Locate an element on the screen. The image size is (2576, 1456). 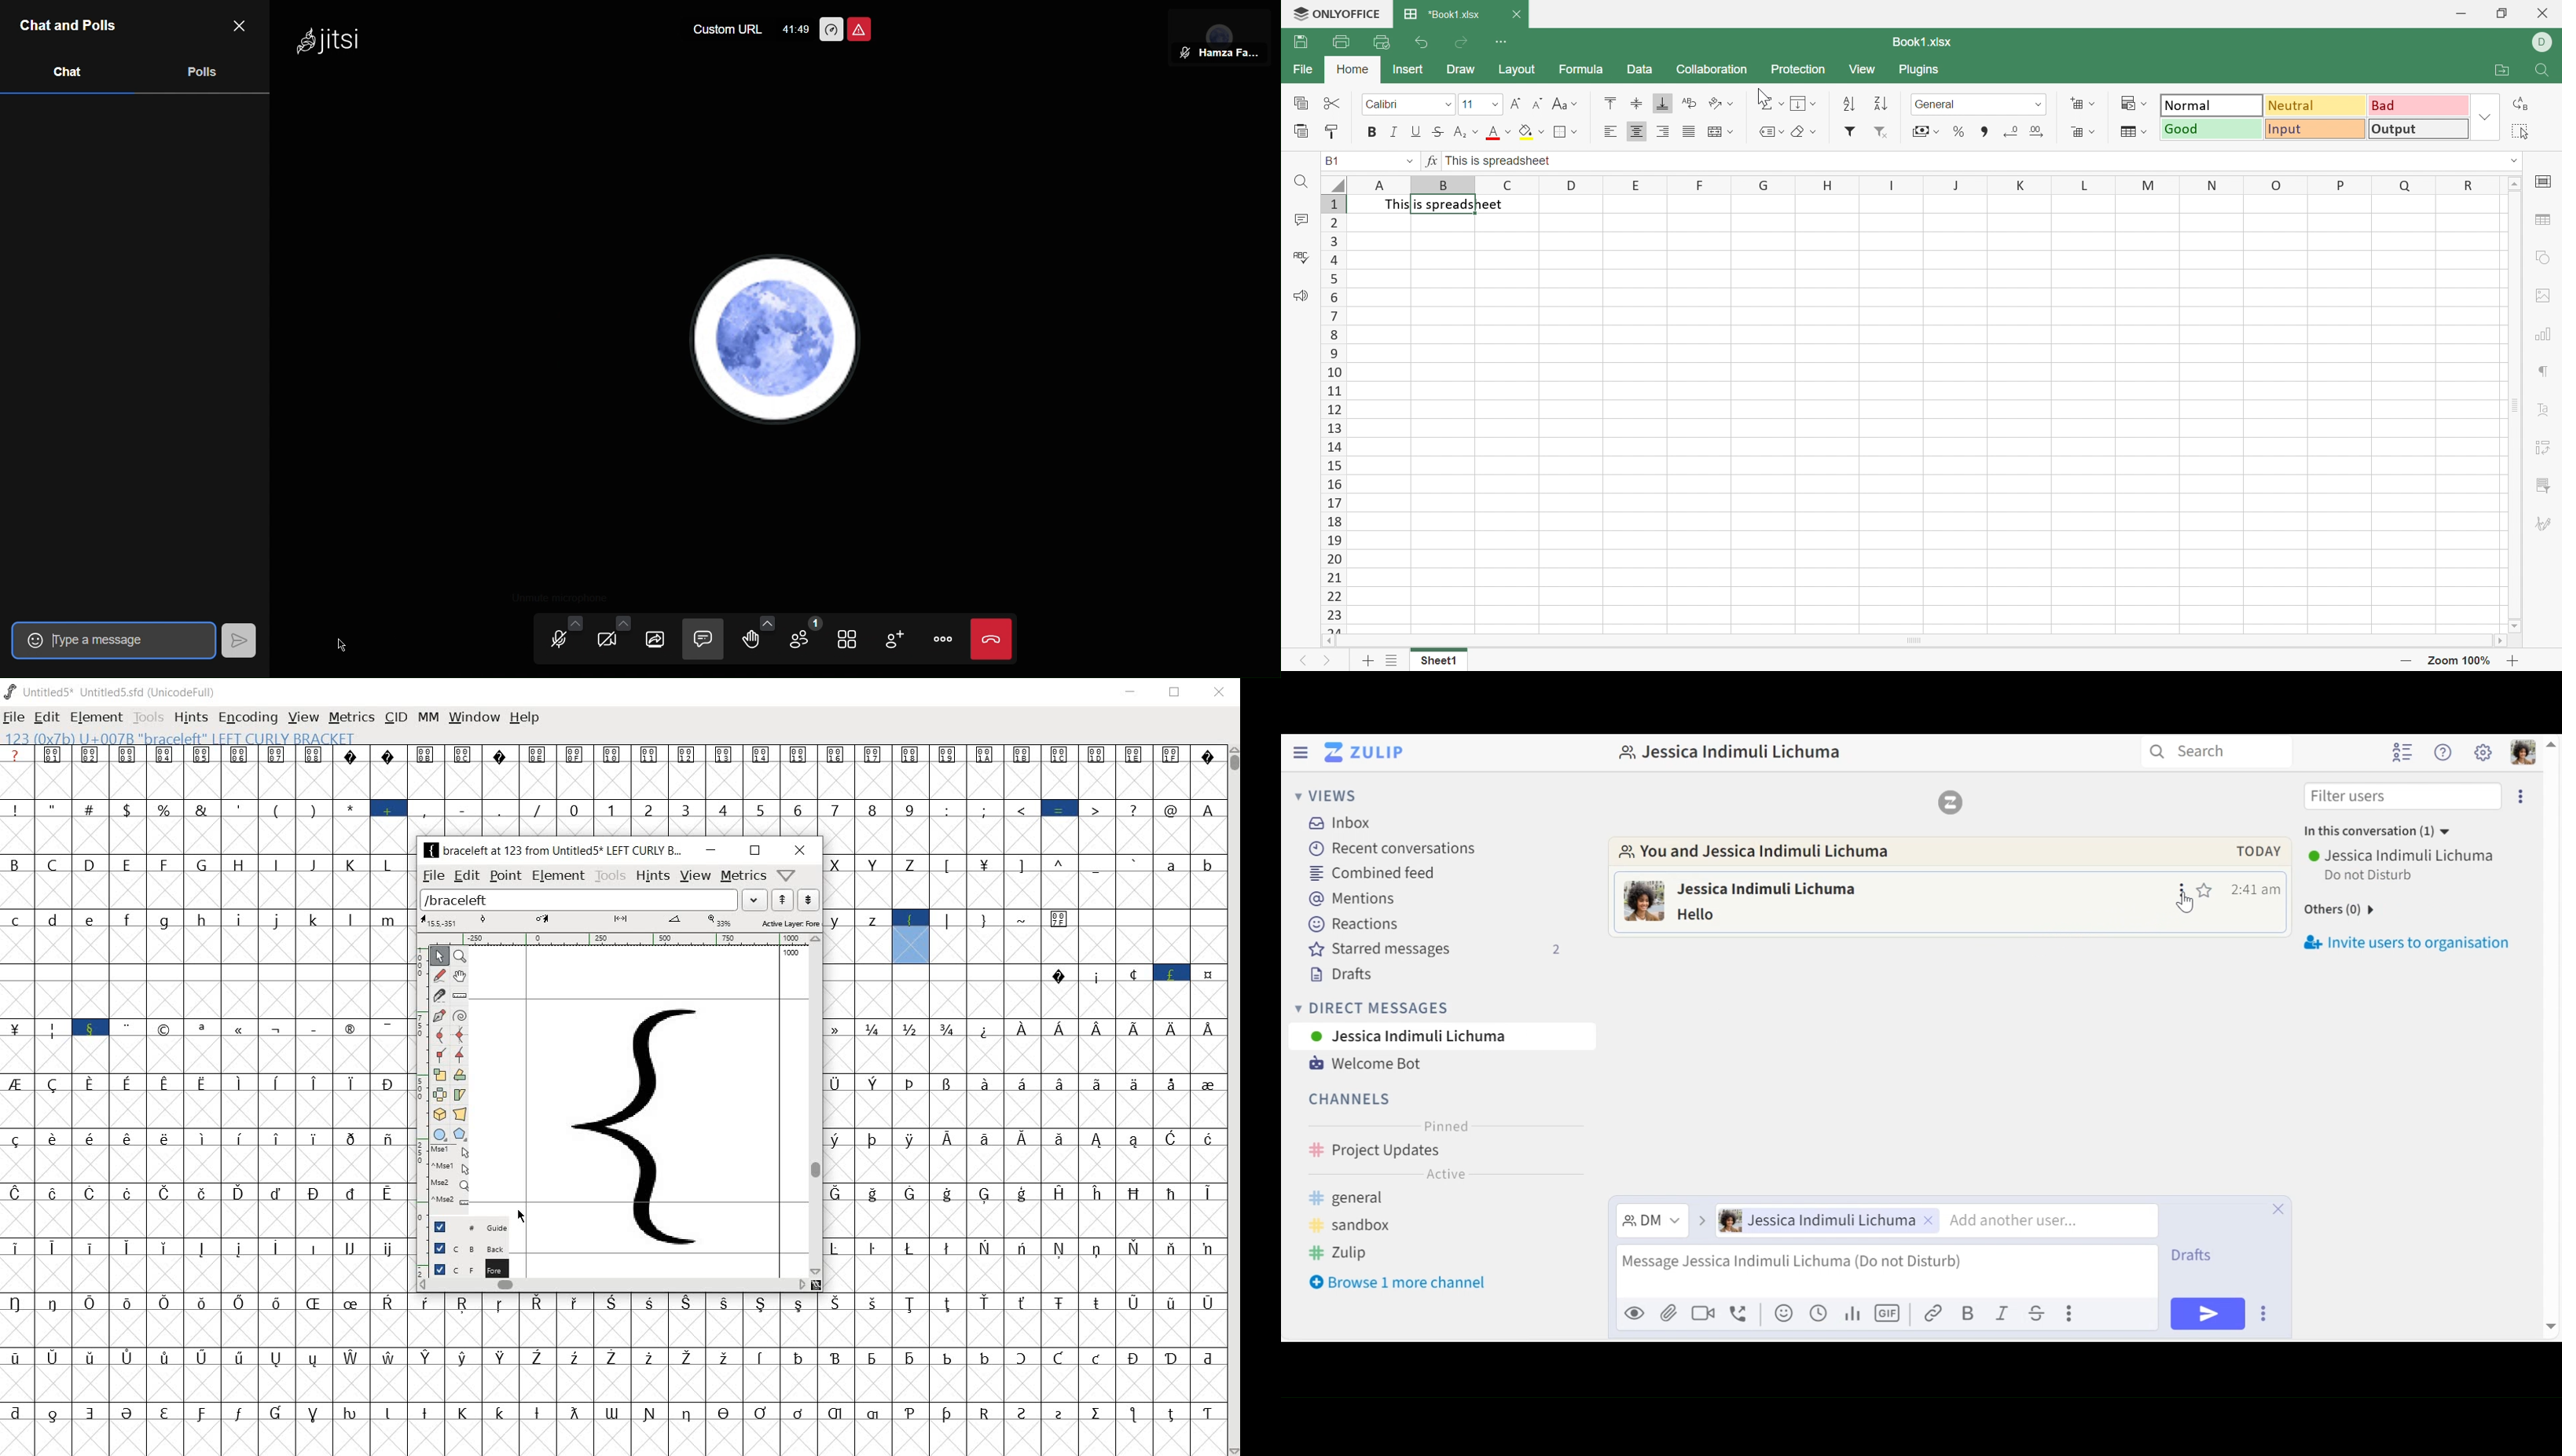
Calibri is located at coordinates (1385, 105).